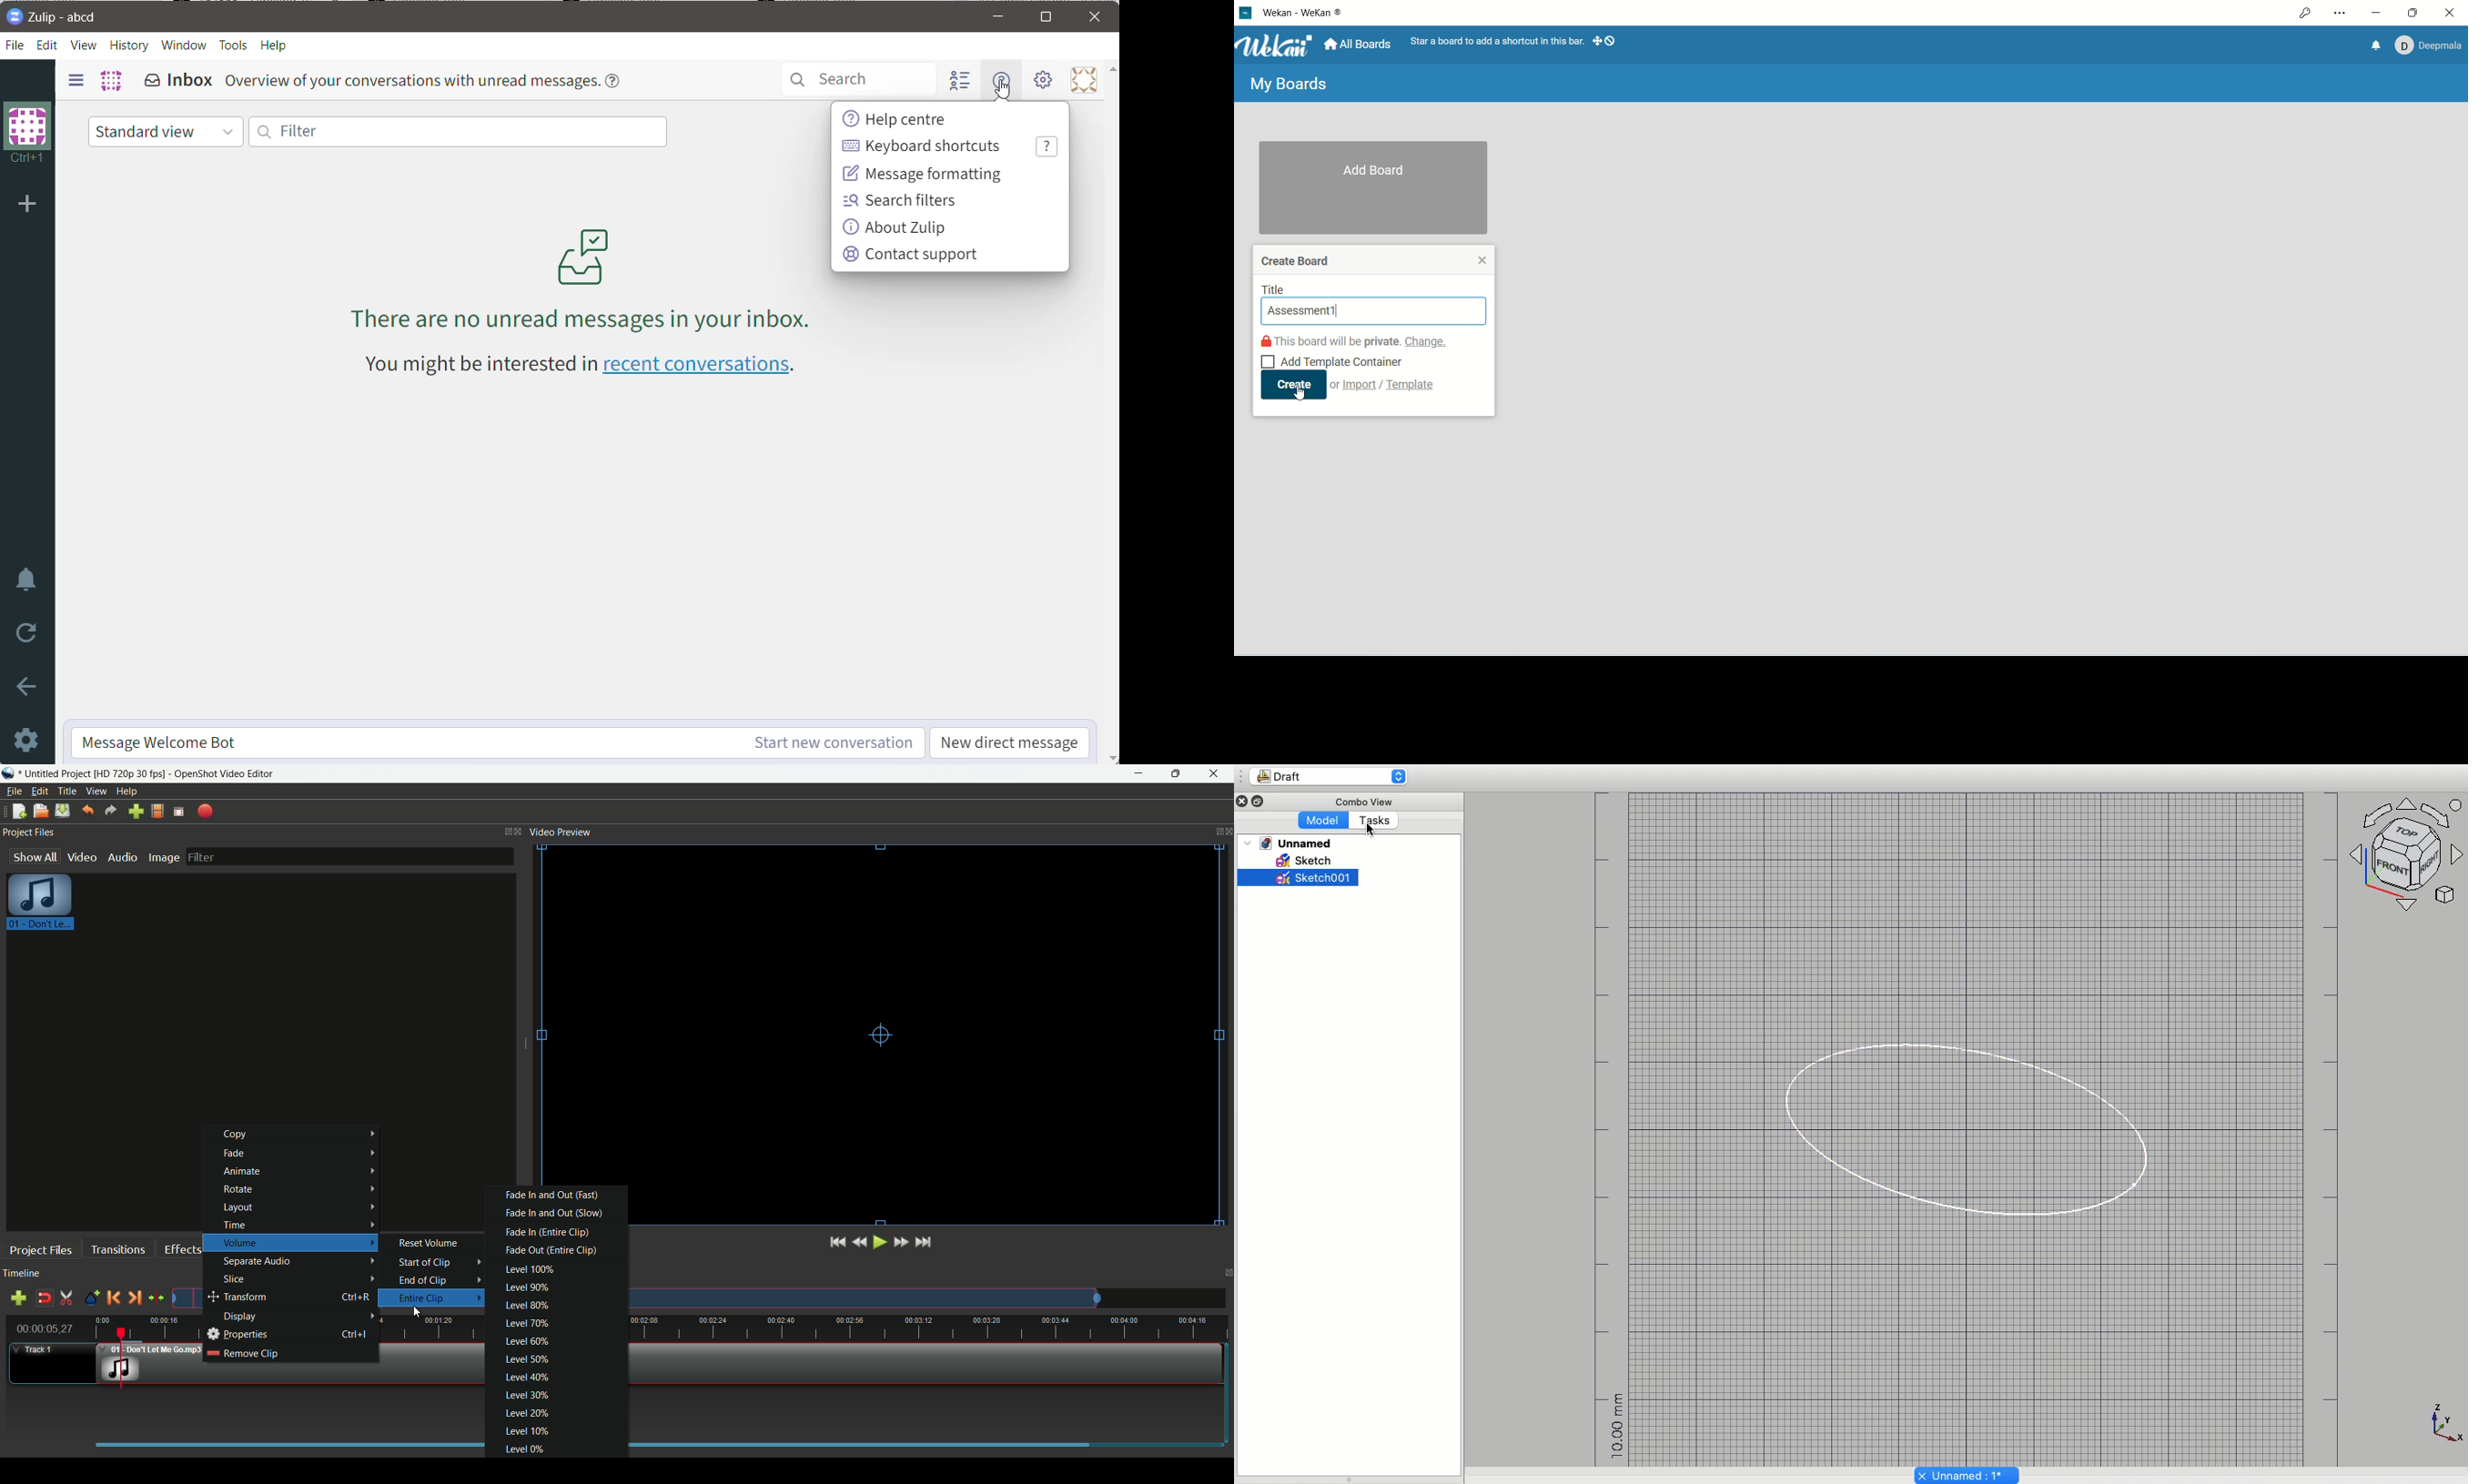 The height and width of the screenshot is (1484, 2492). What do you see at coordinates (31, 205) in the screenshot?
I see `Add organization` at bounding box center [31, 205].